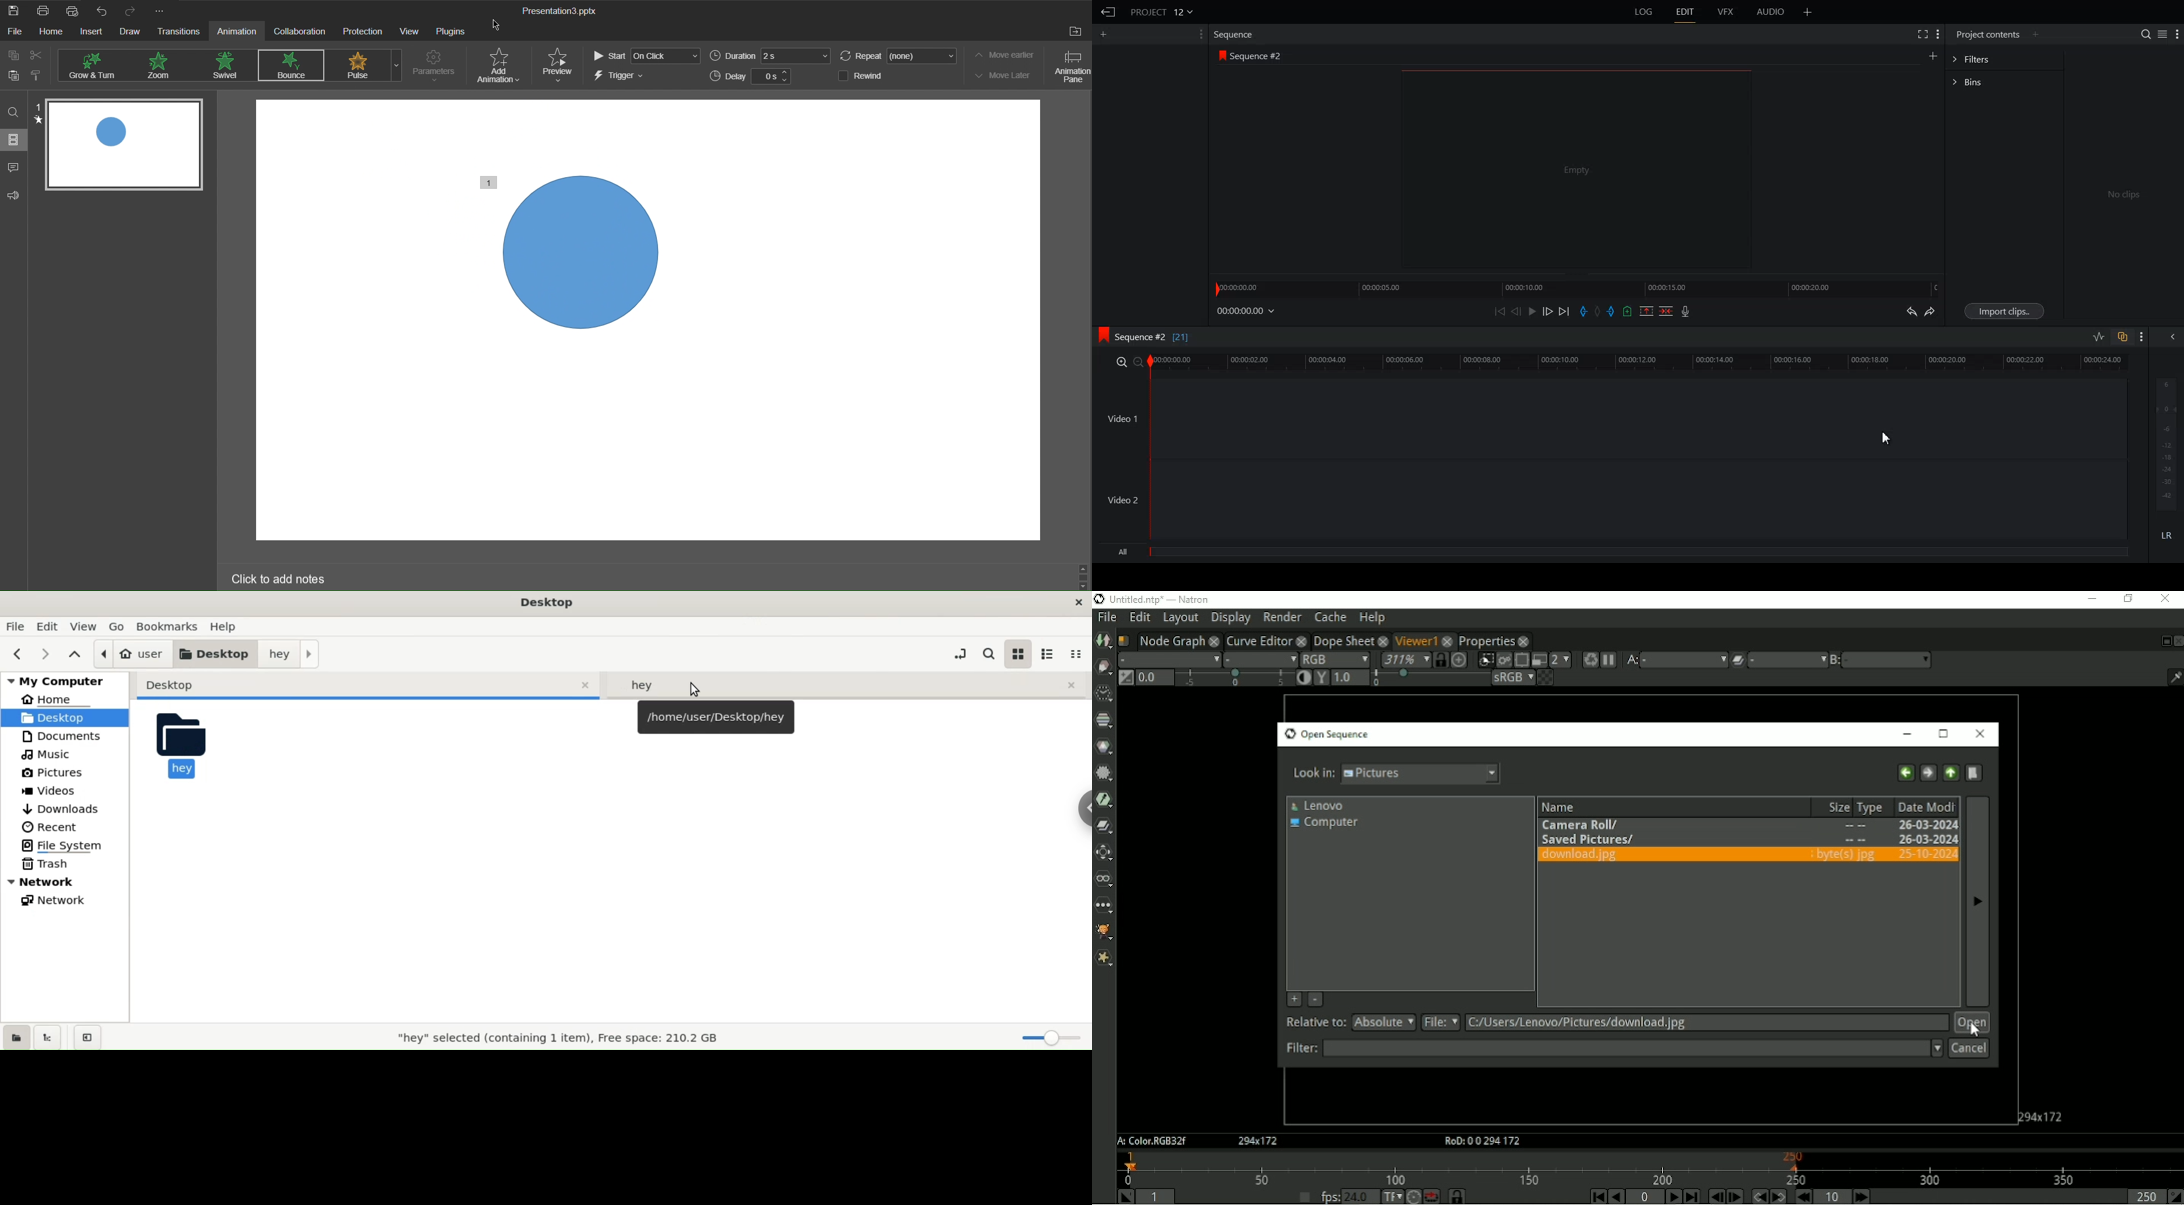 The width and height of the screenshot is (2184, 1232). Describe the element at coordinates (13, 193) in the screenshot. I see `Feedback and Support` at that location.